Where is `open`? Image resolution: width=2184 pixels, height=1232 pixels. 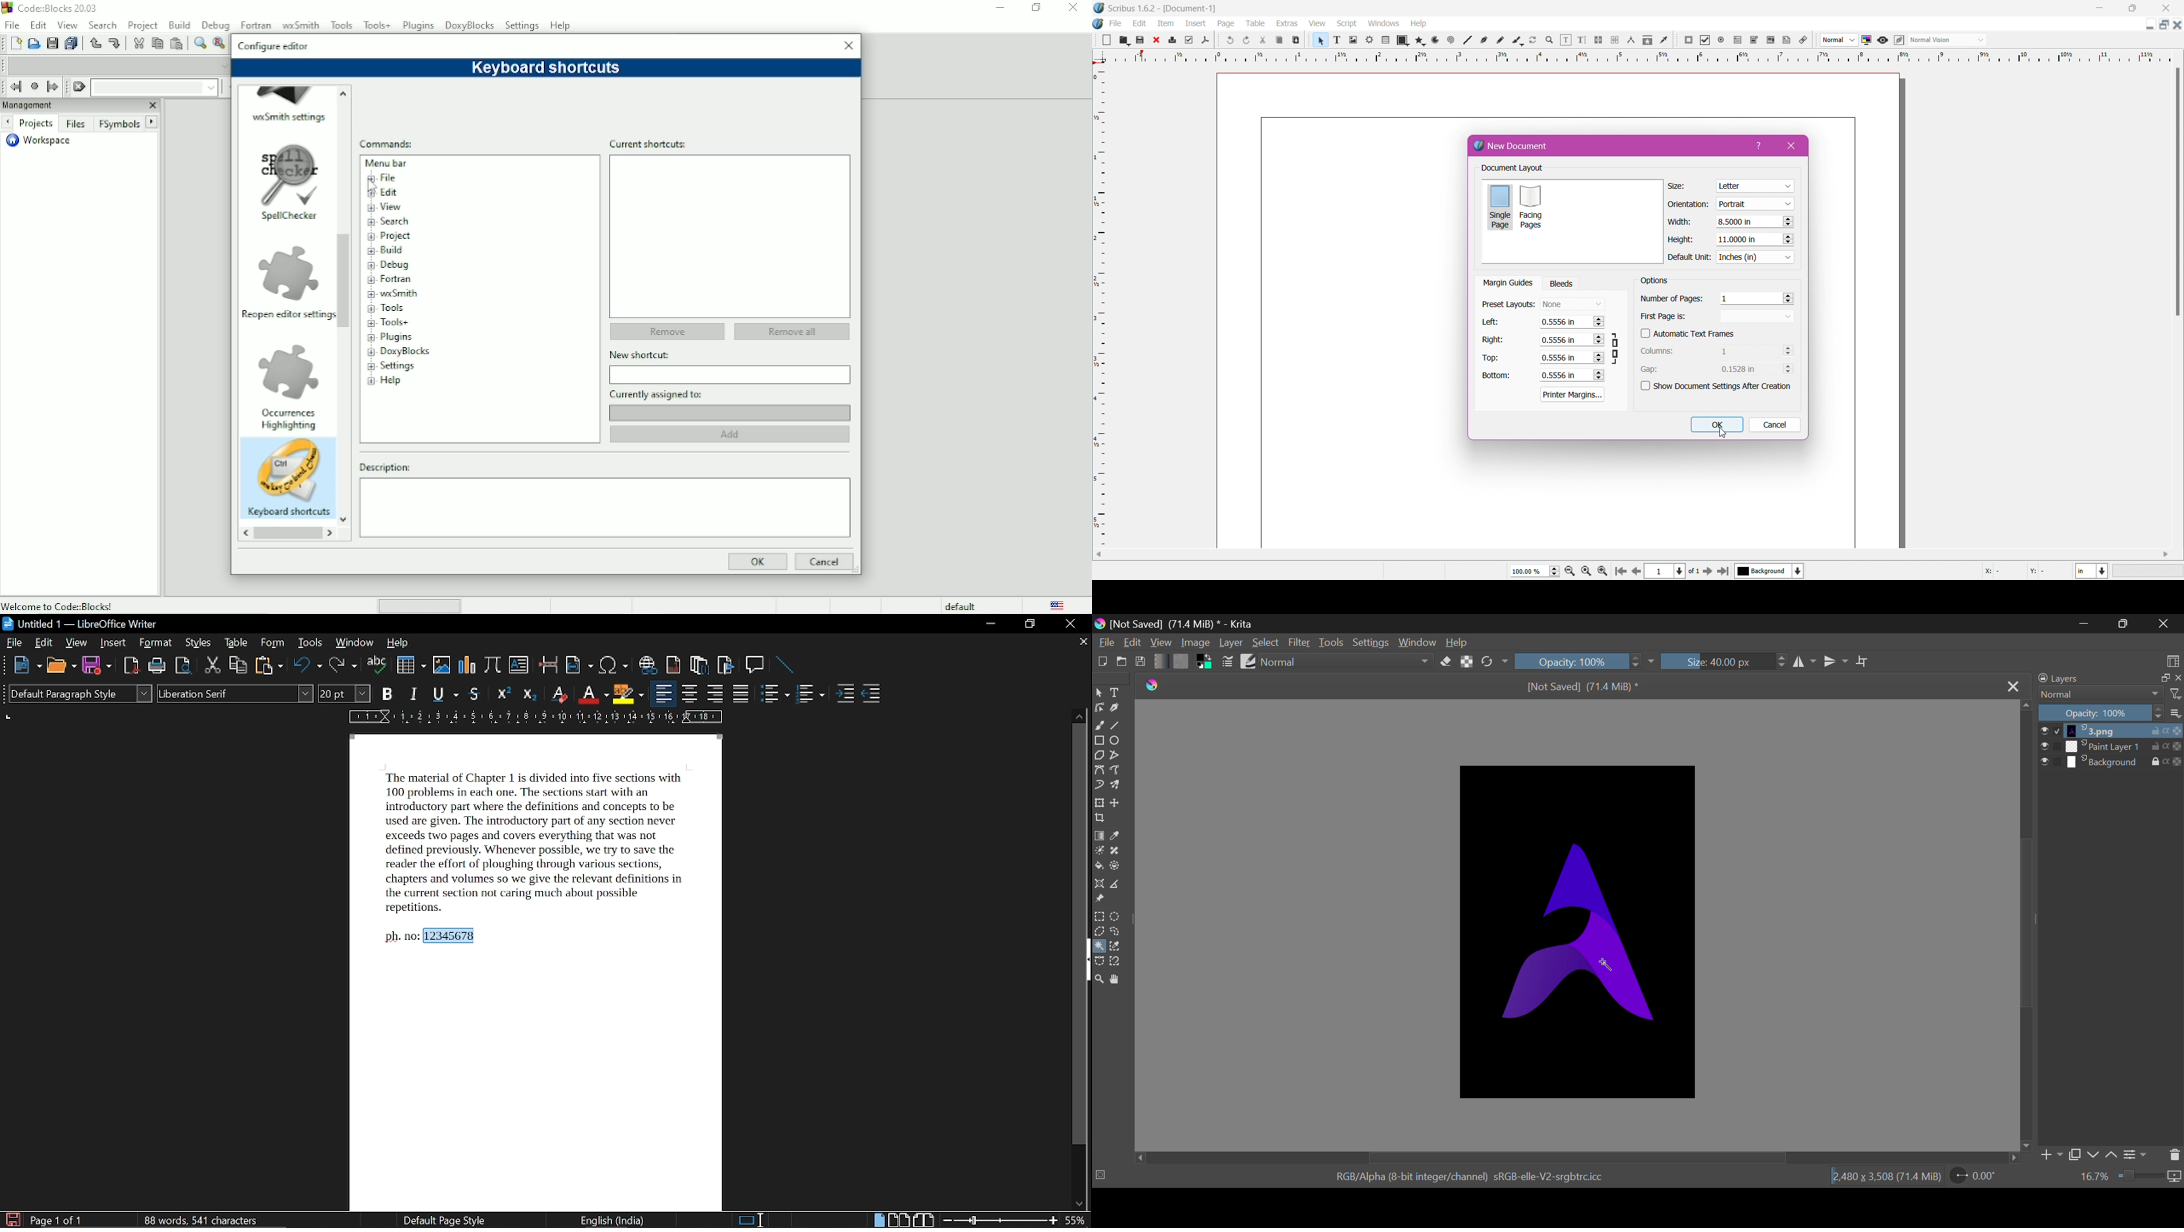
open is located at coordinates (61, 665).